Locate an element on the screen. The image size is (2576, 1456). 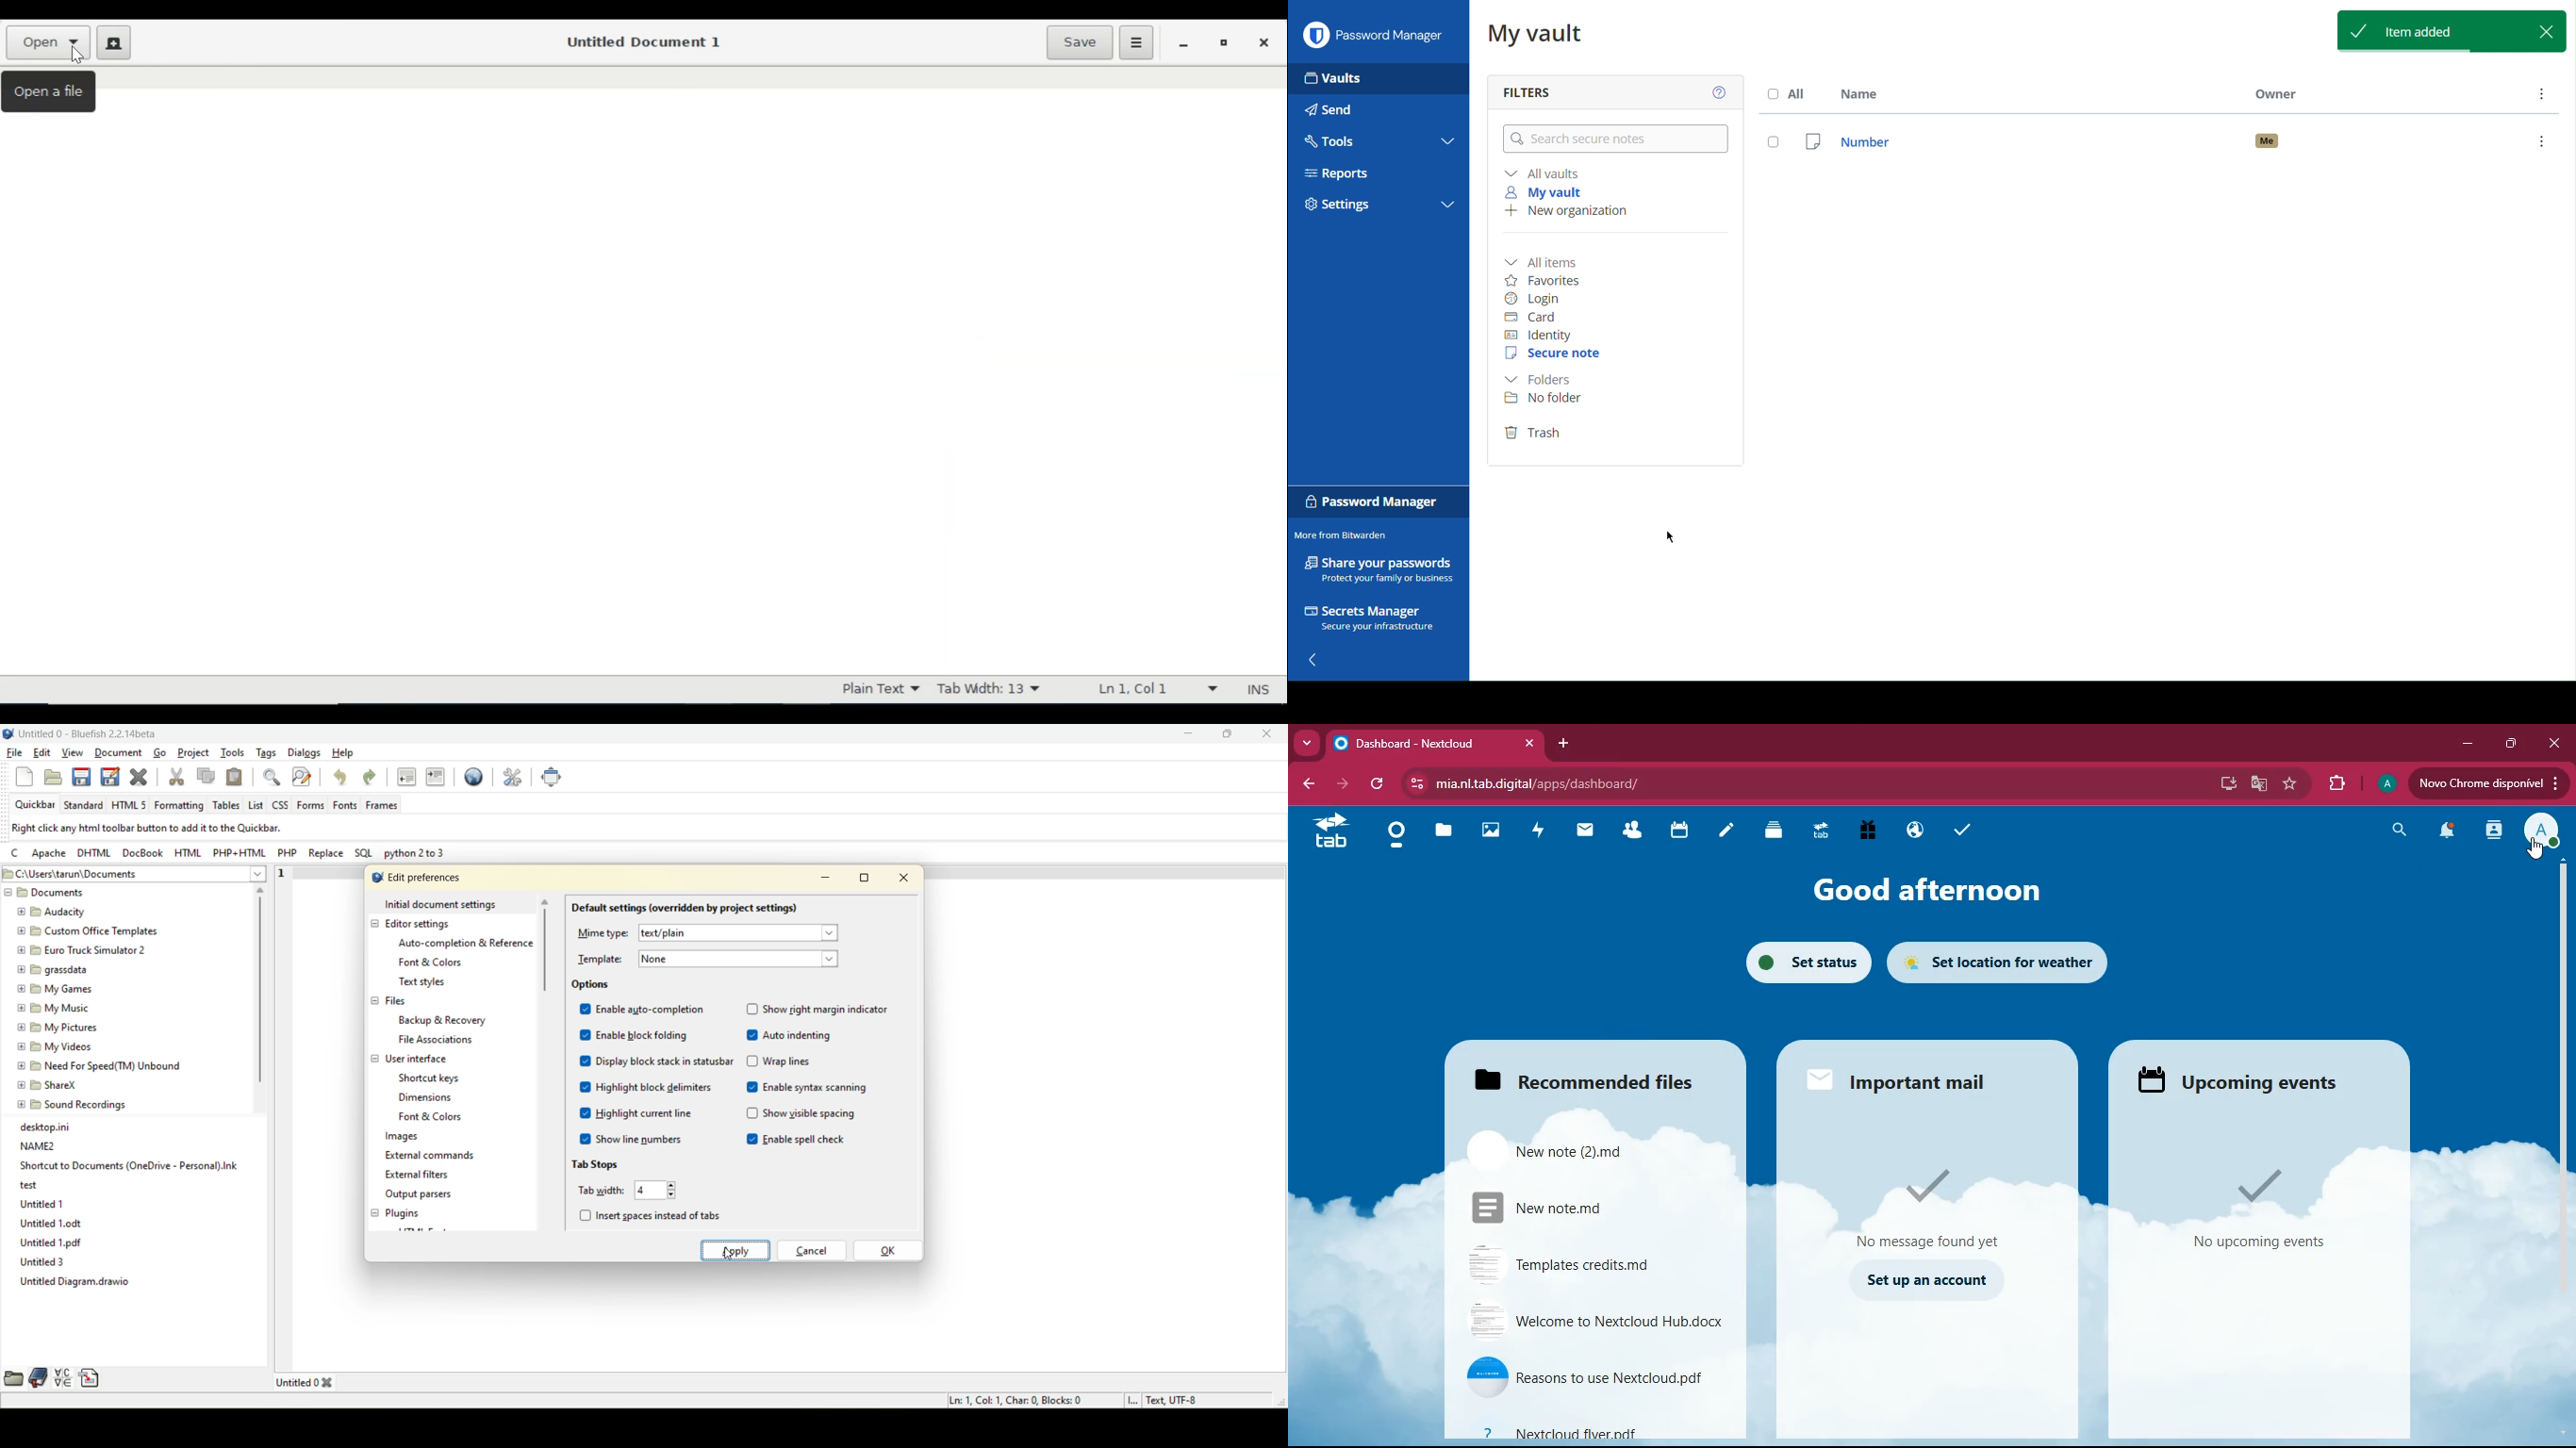
decrease is located at coordinates (674, 1194).